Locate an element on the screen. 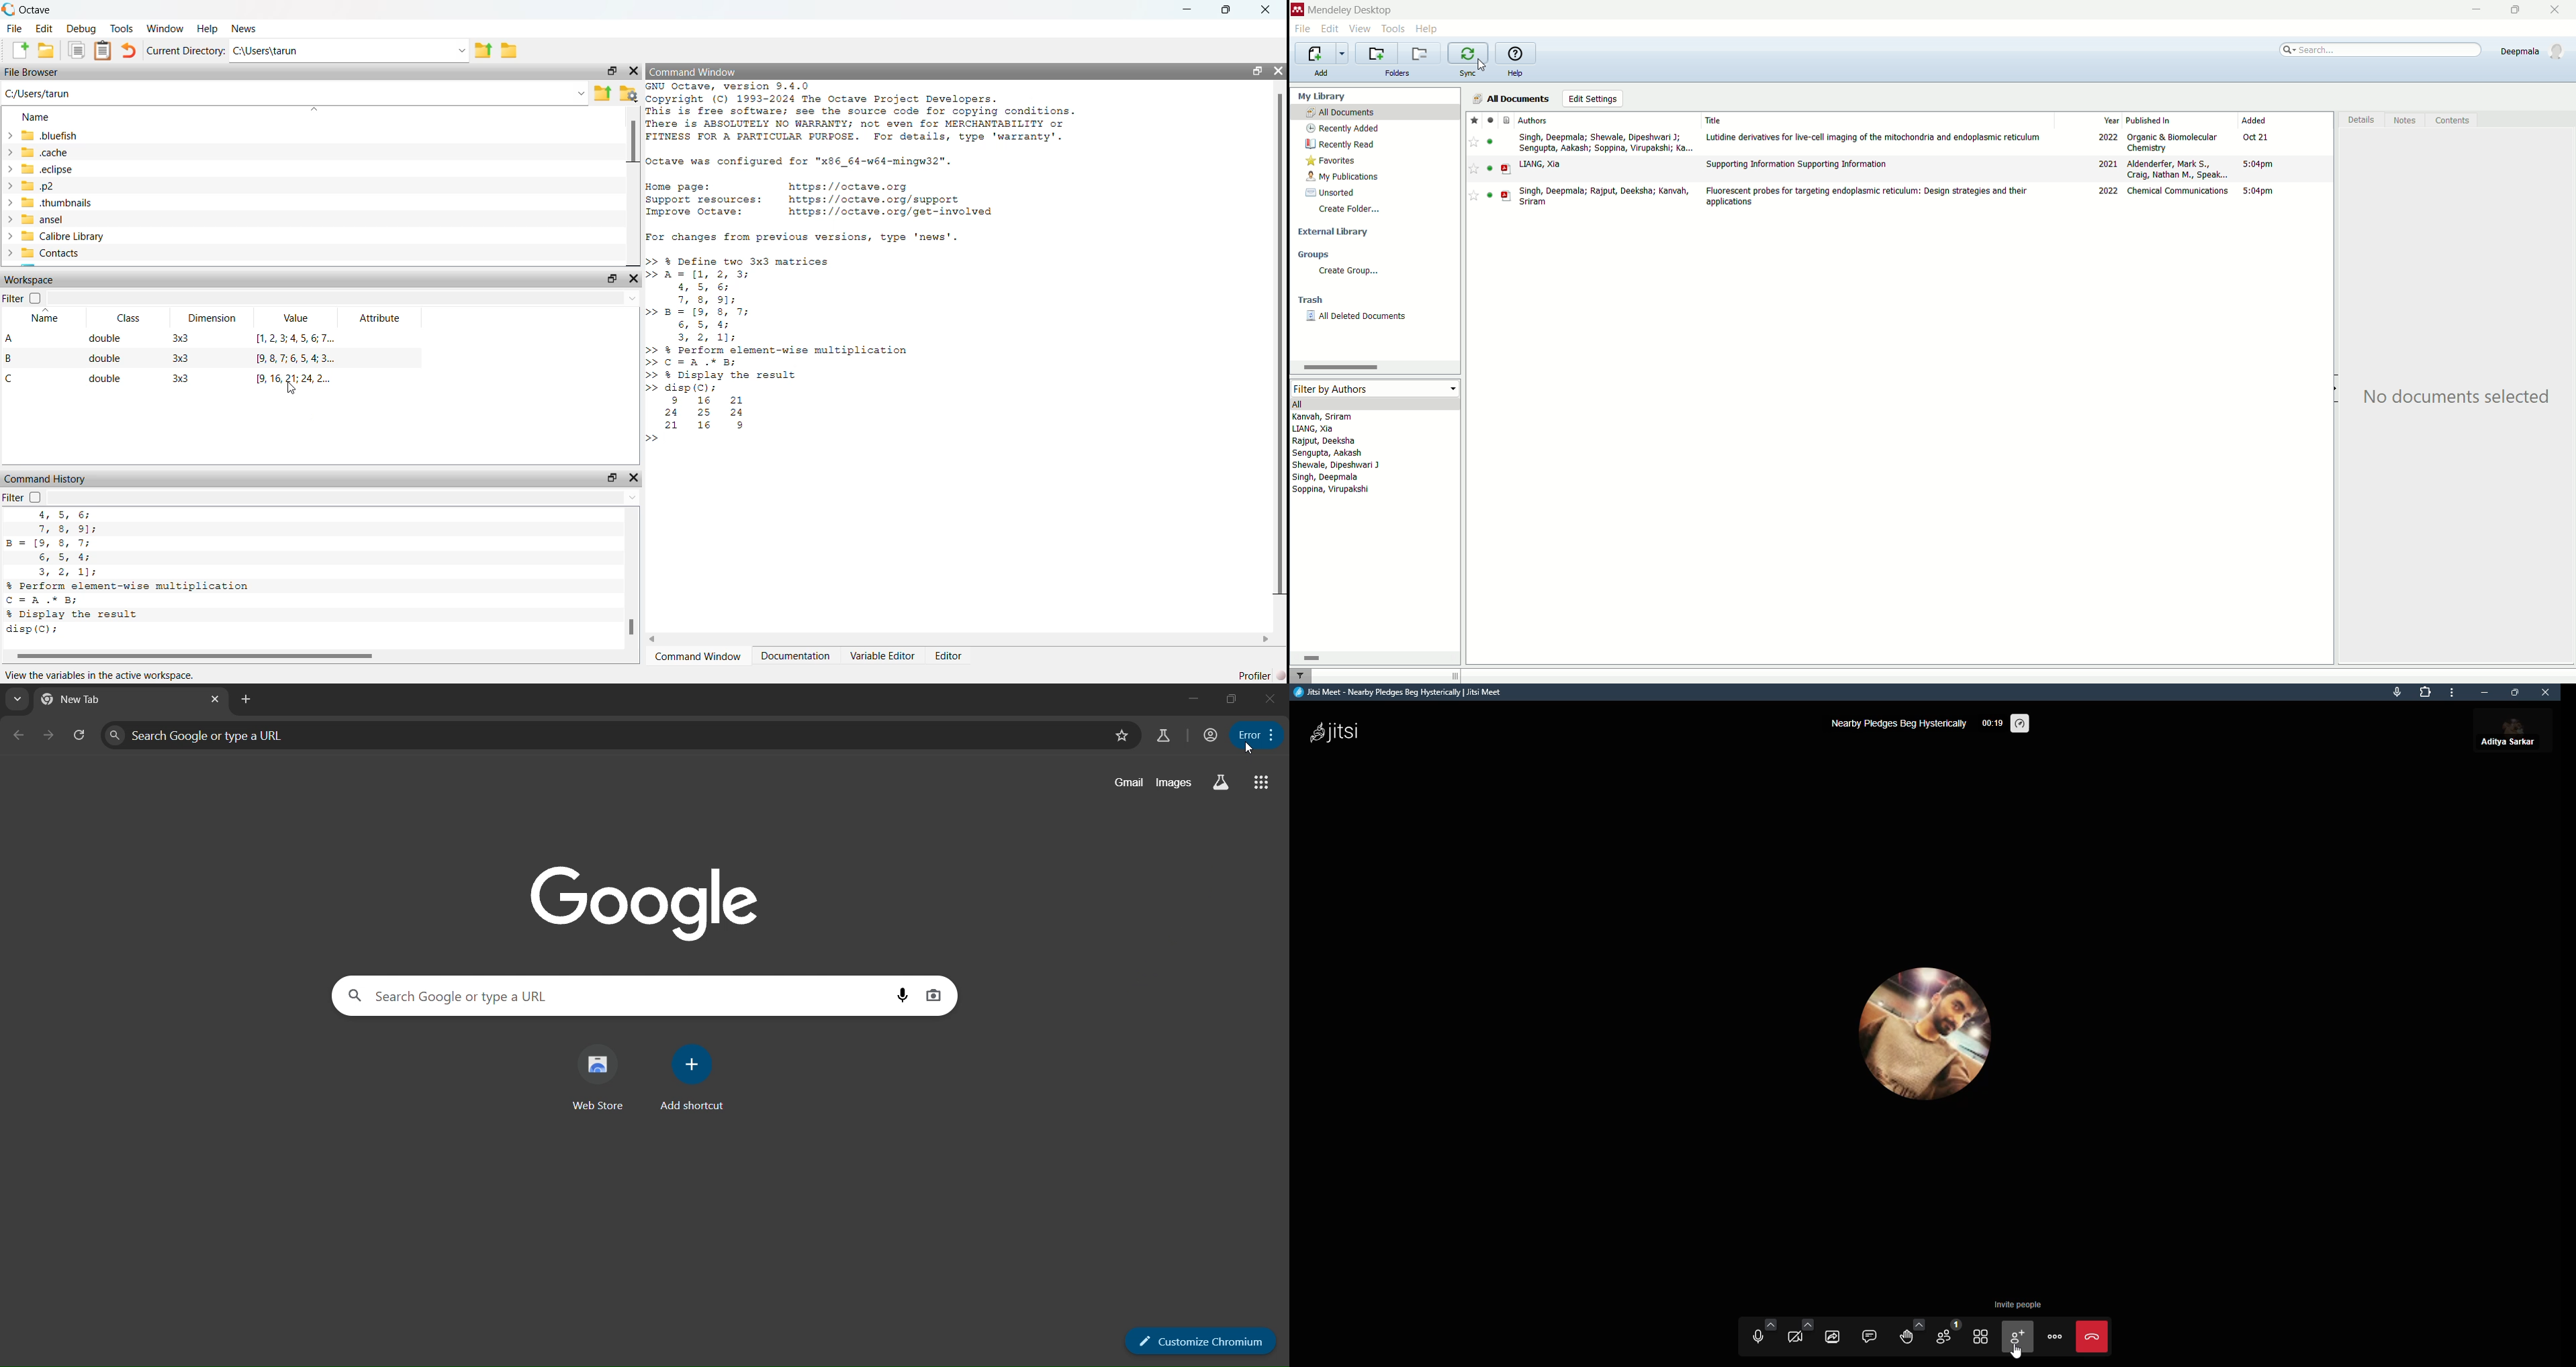 The height and width of the screenshot is (1372, 2576). restore down is located at coordinates (1232, 700).